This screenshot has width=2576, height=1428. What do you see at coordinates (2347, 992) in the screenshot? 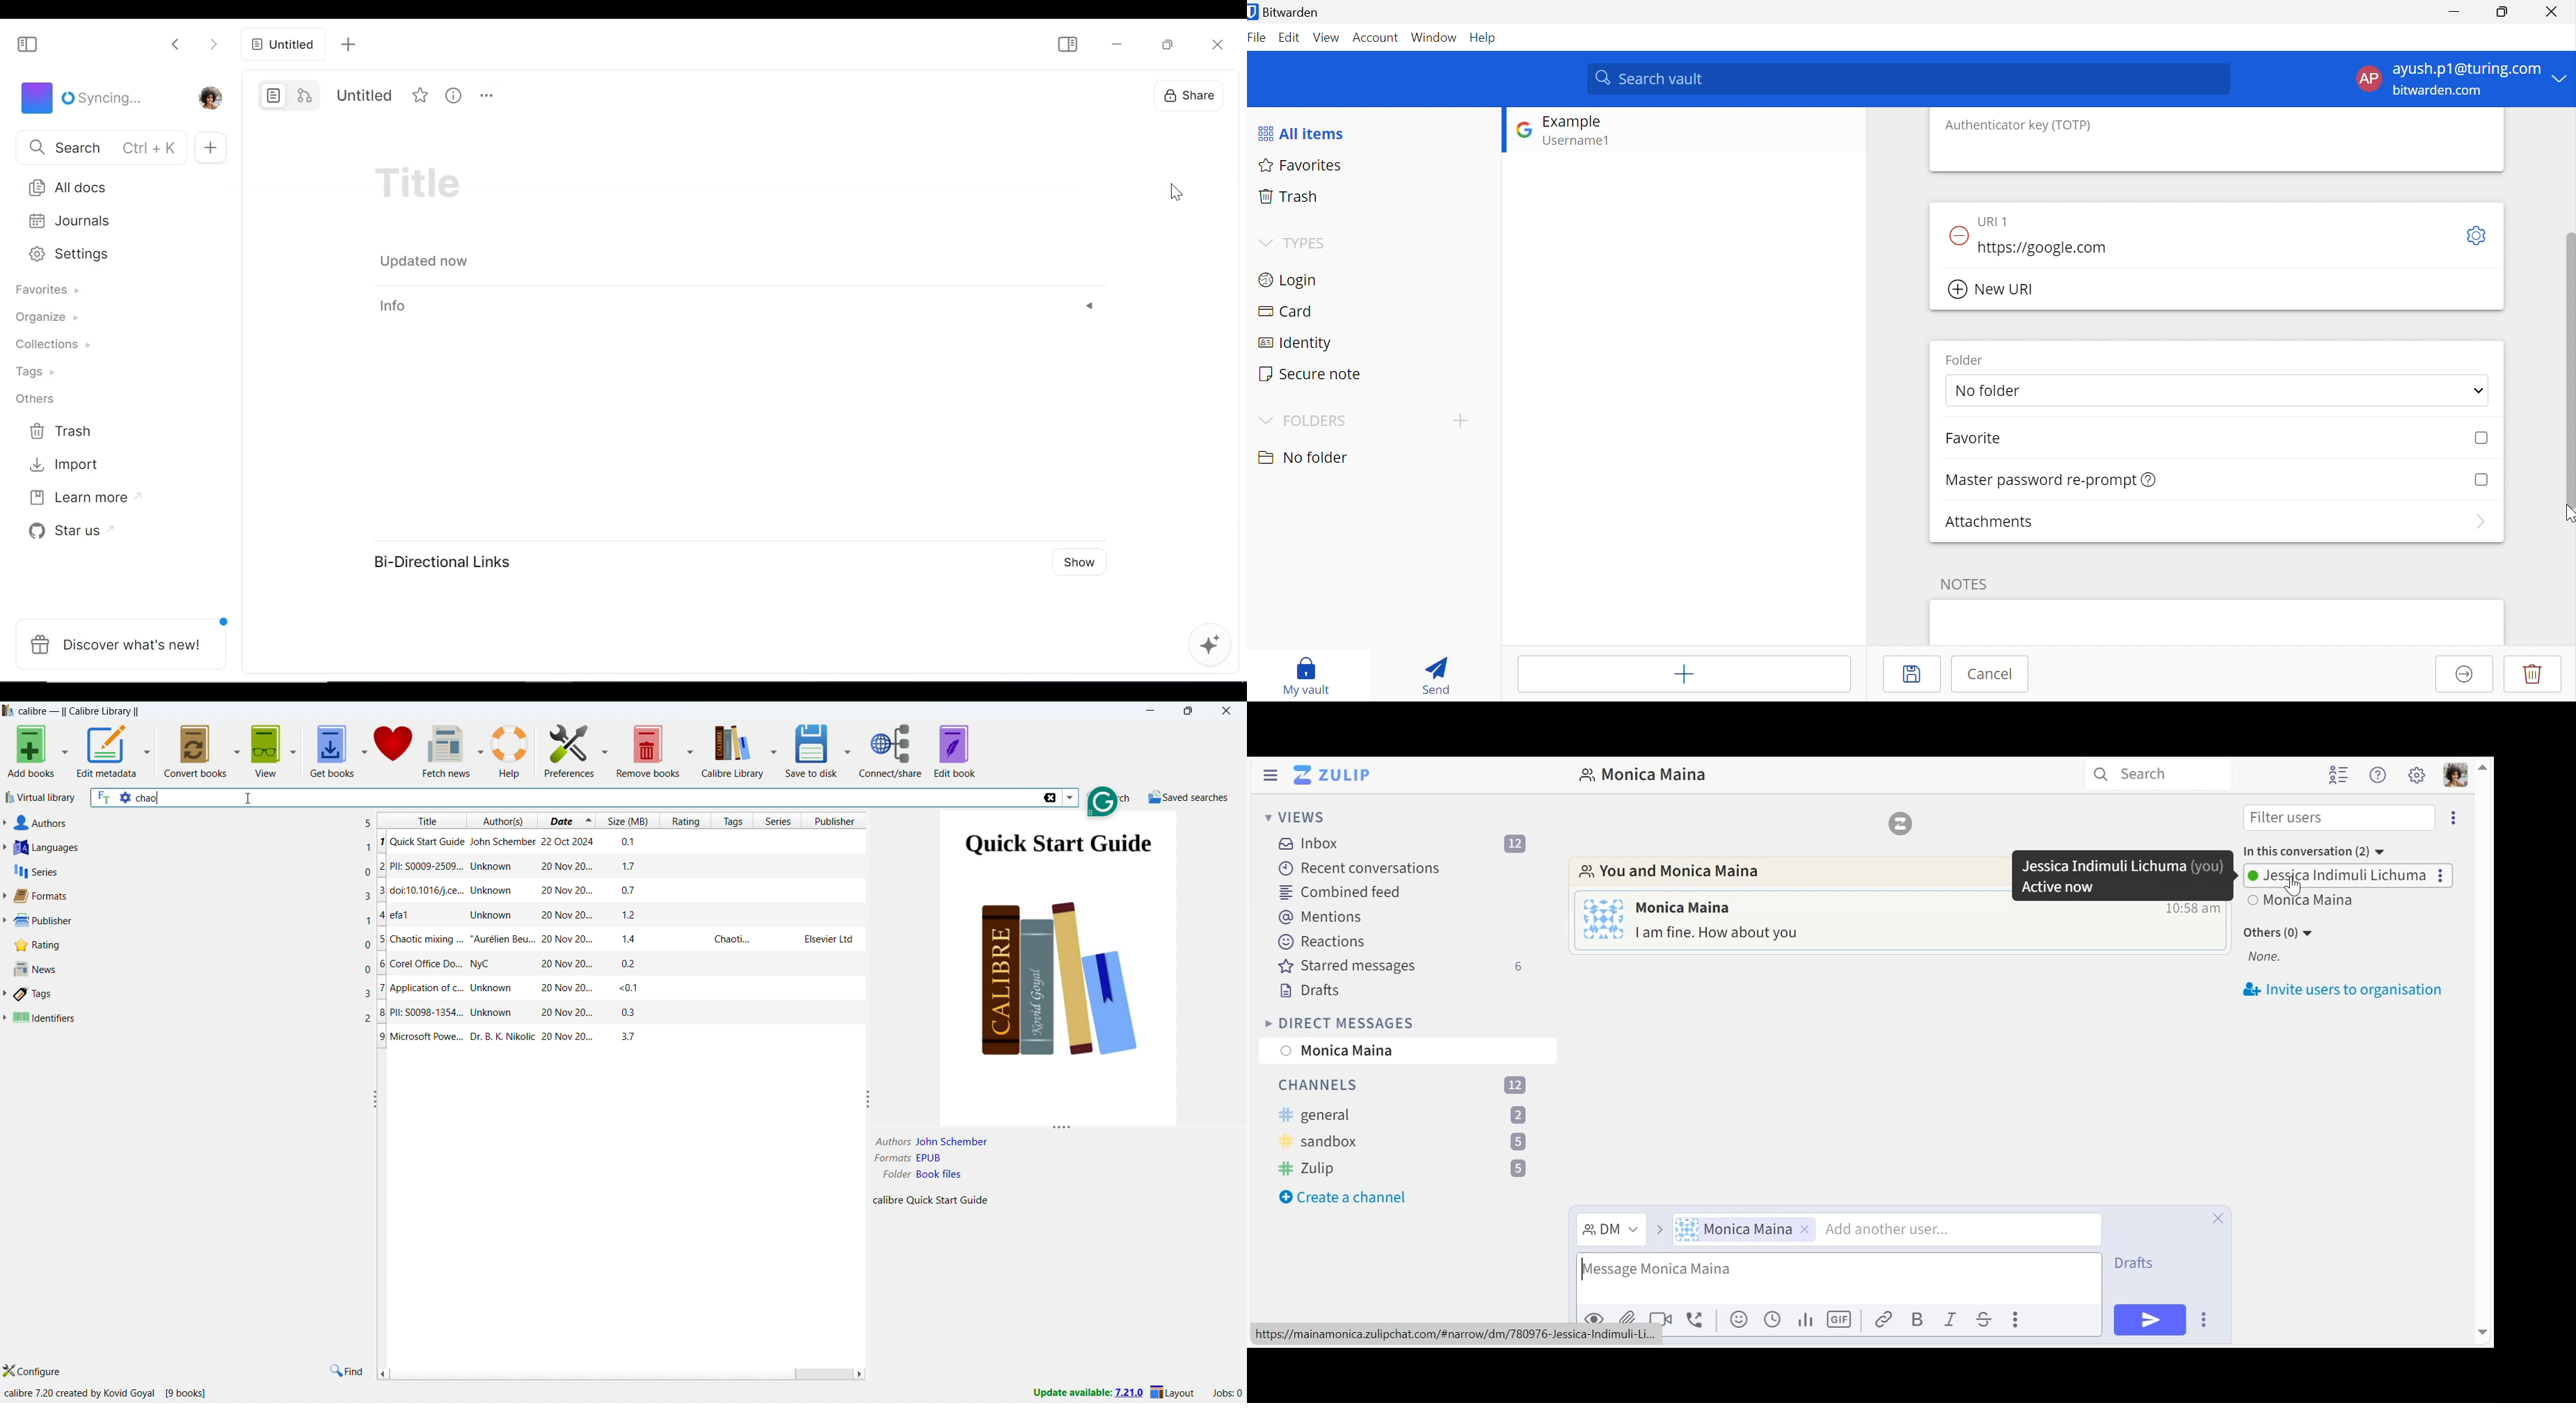
I see `invite` at bounding box center [2347, 992].